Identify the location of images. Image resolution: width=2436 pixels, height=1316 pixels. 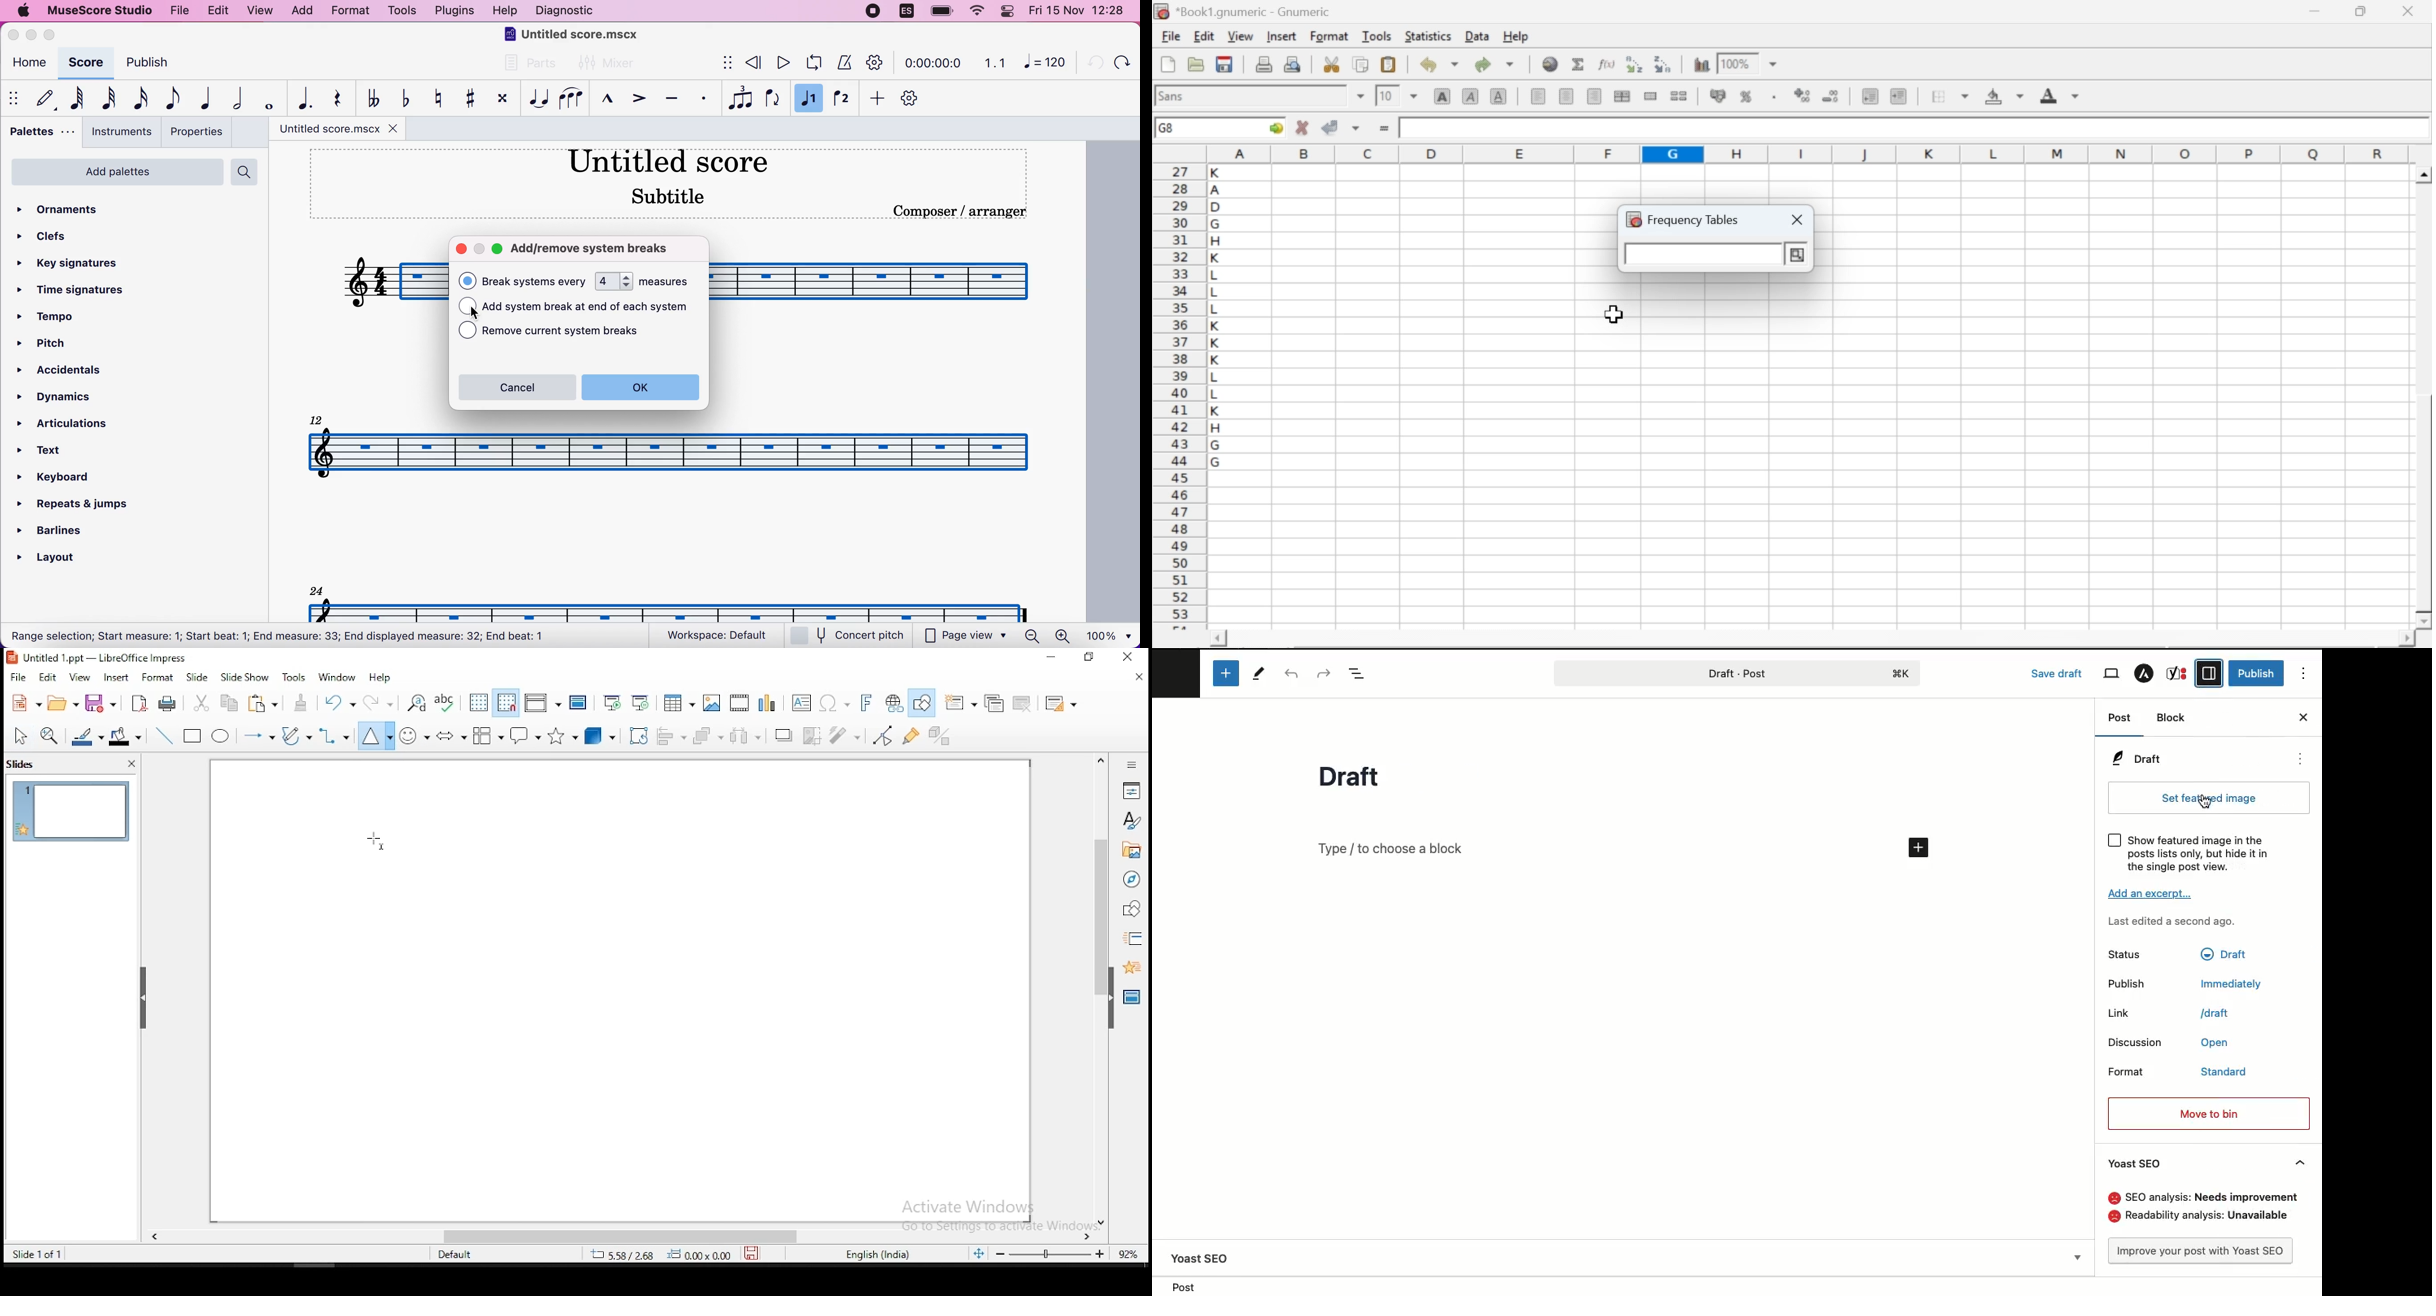
(711, 701).